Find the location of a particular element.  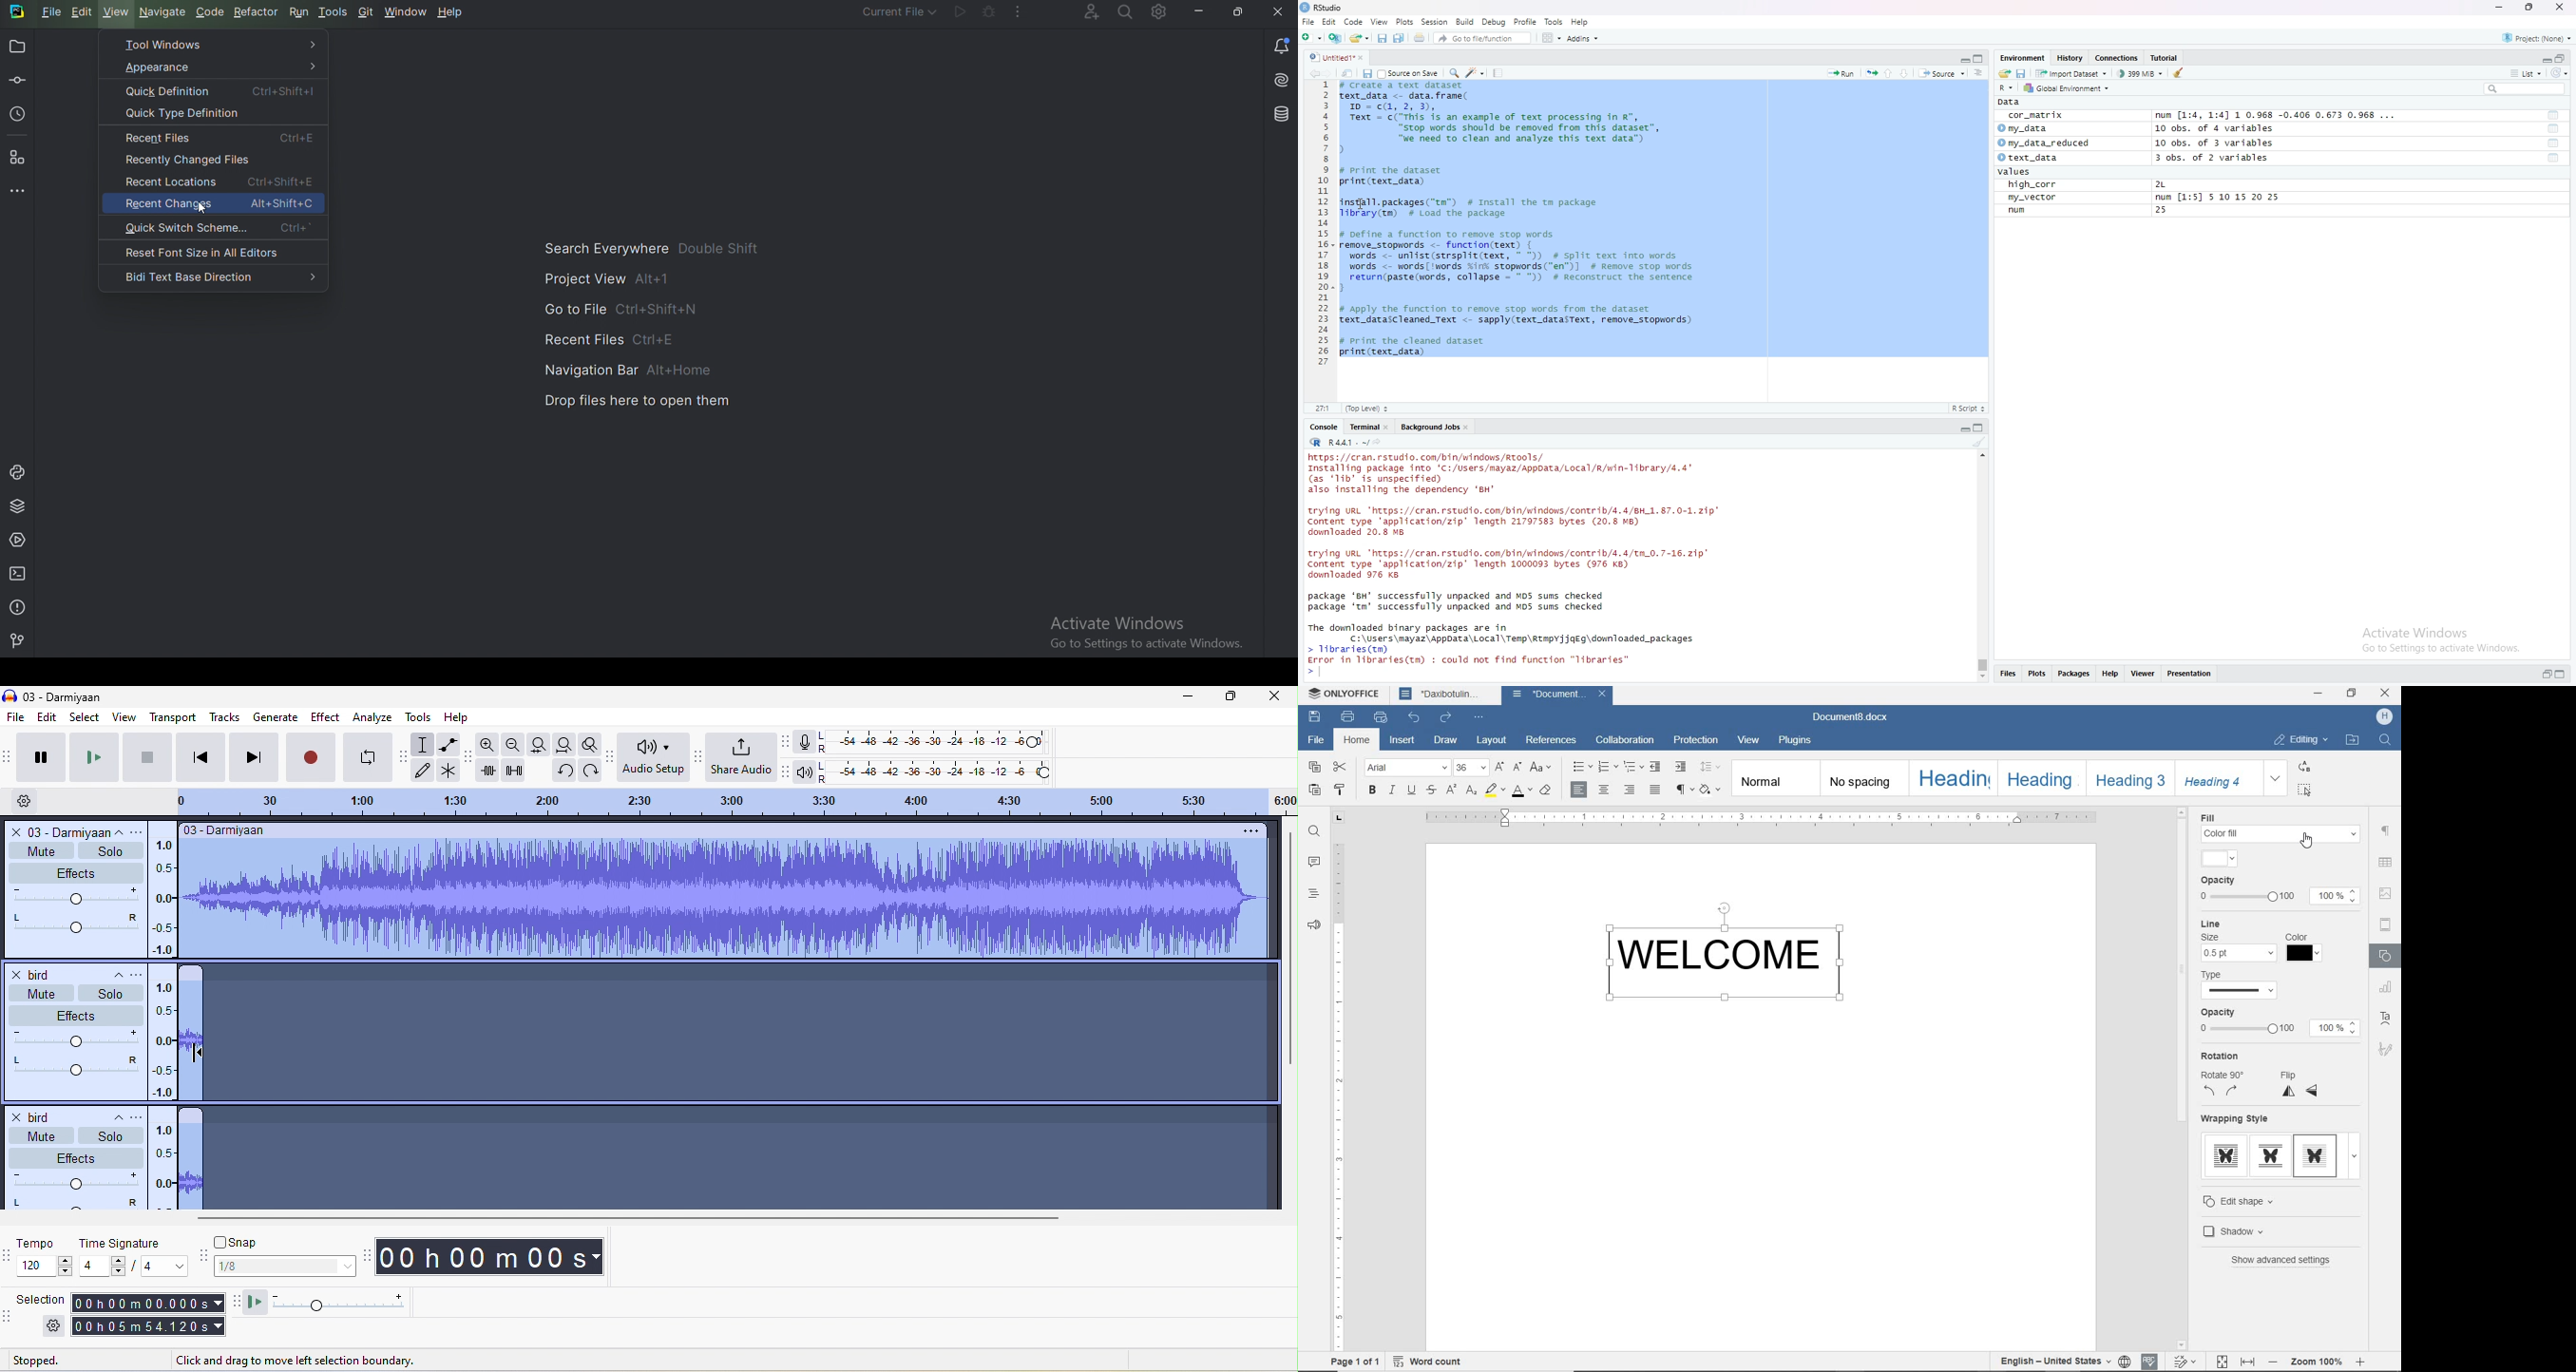

workspace panes is located at coordinates (1552, 39).